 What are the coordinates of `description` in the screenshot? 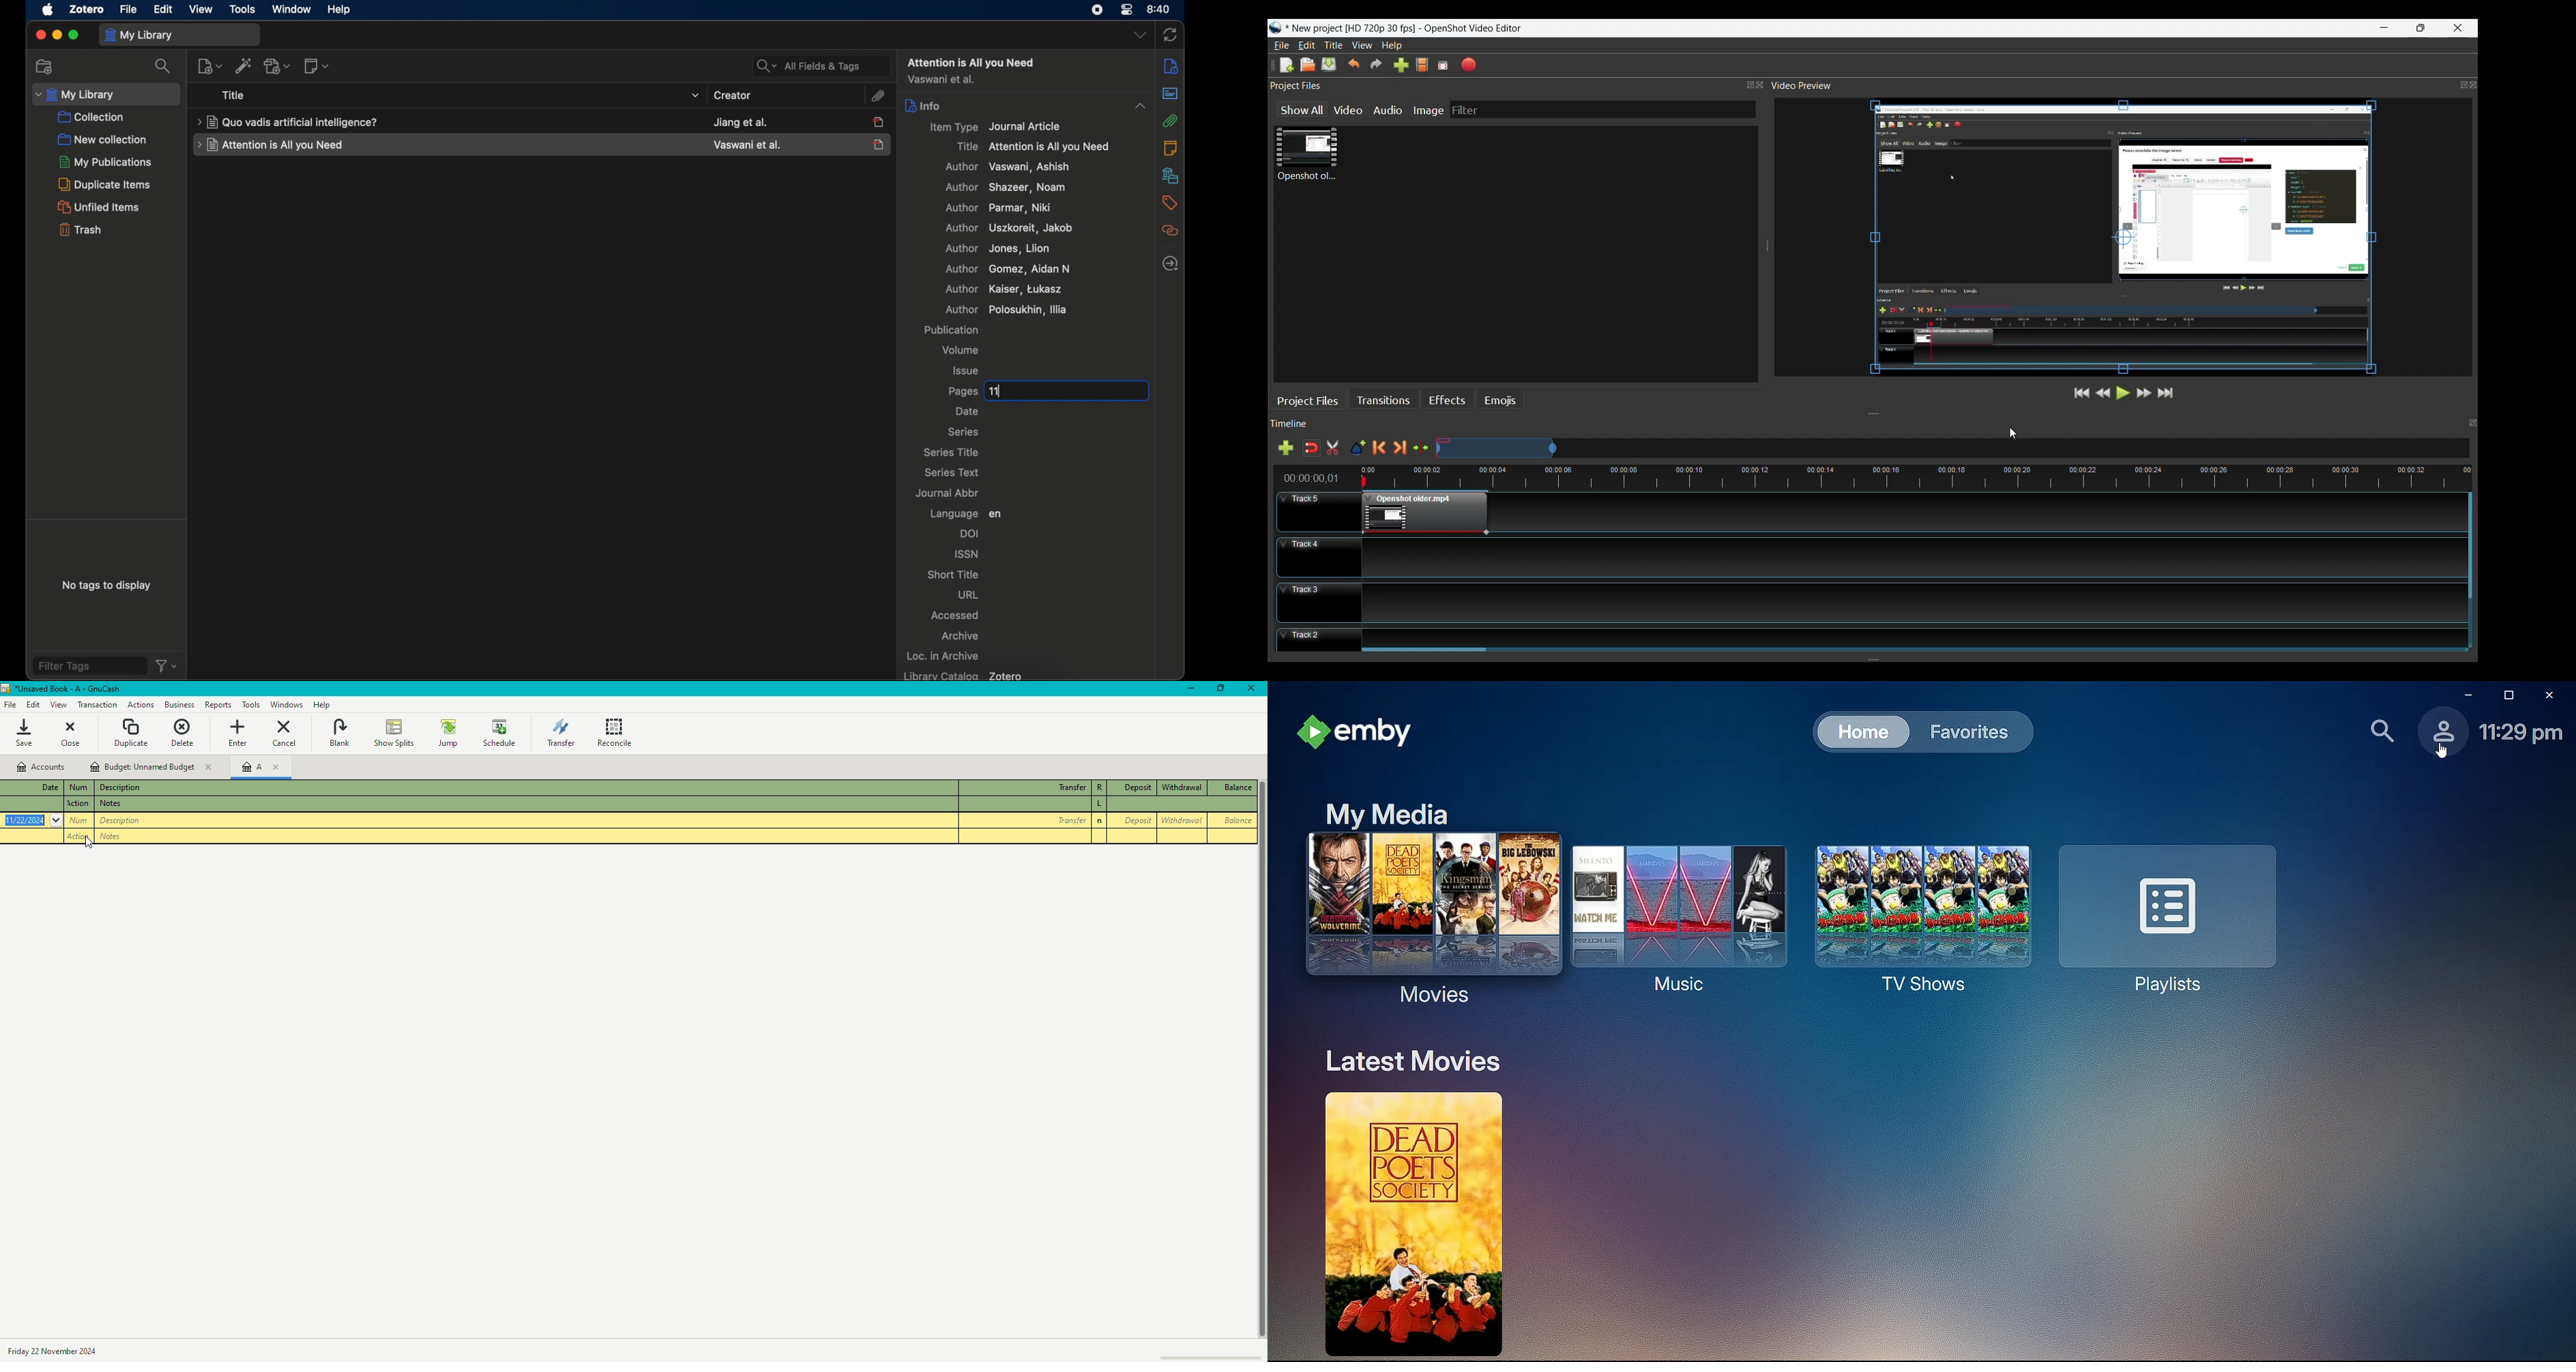 It's located at (137, 821).